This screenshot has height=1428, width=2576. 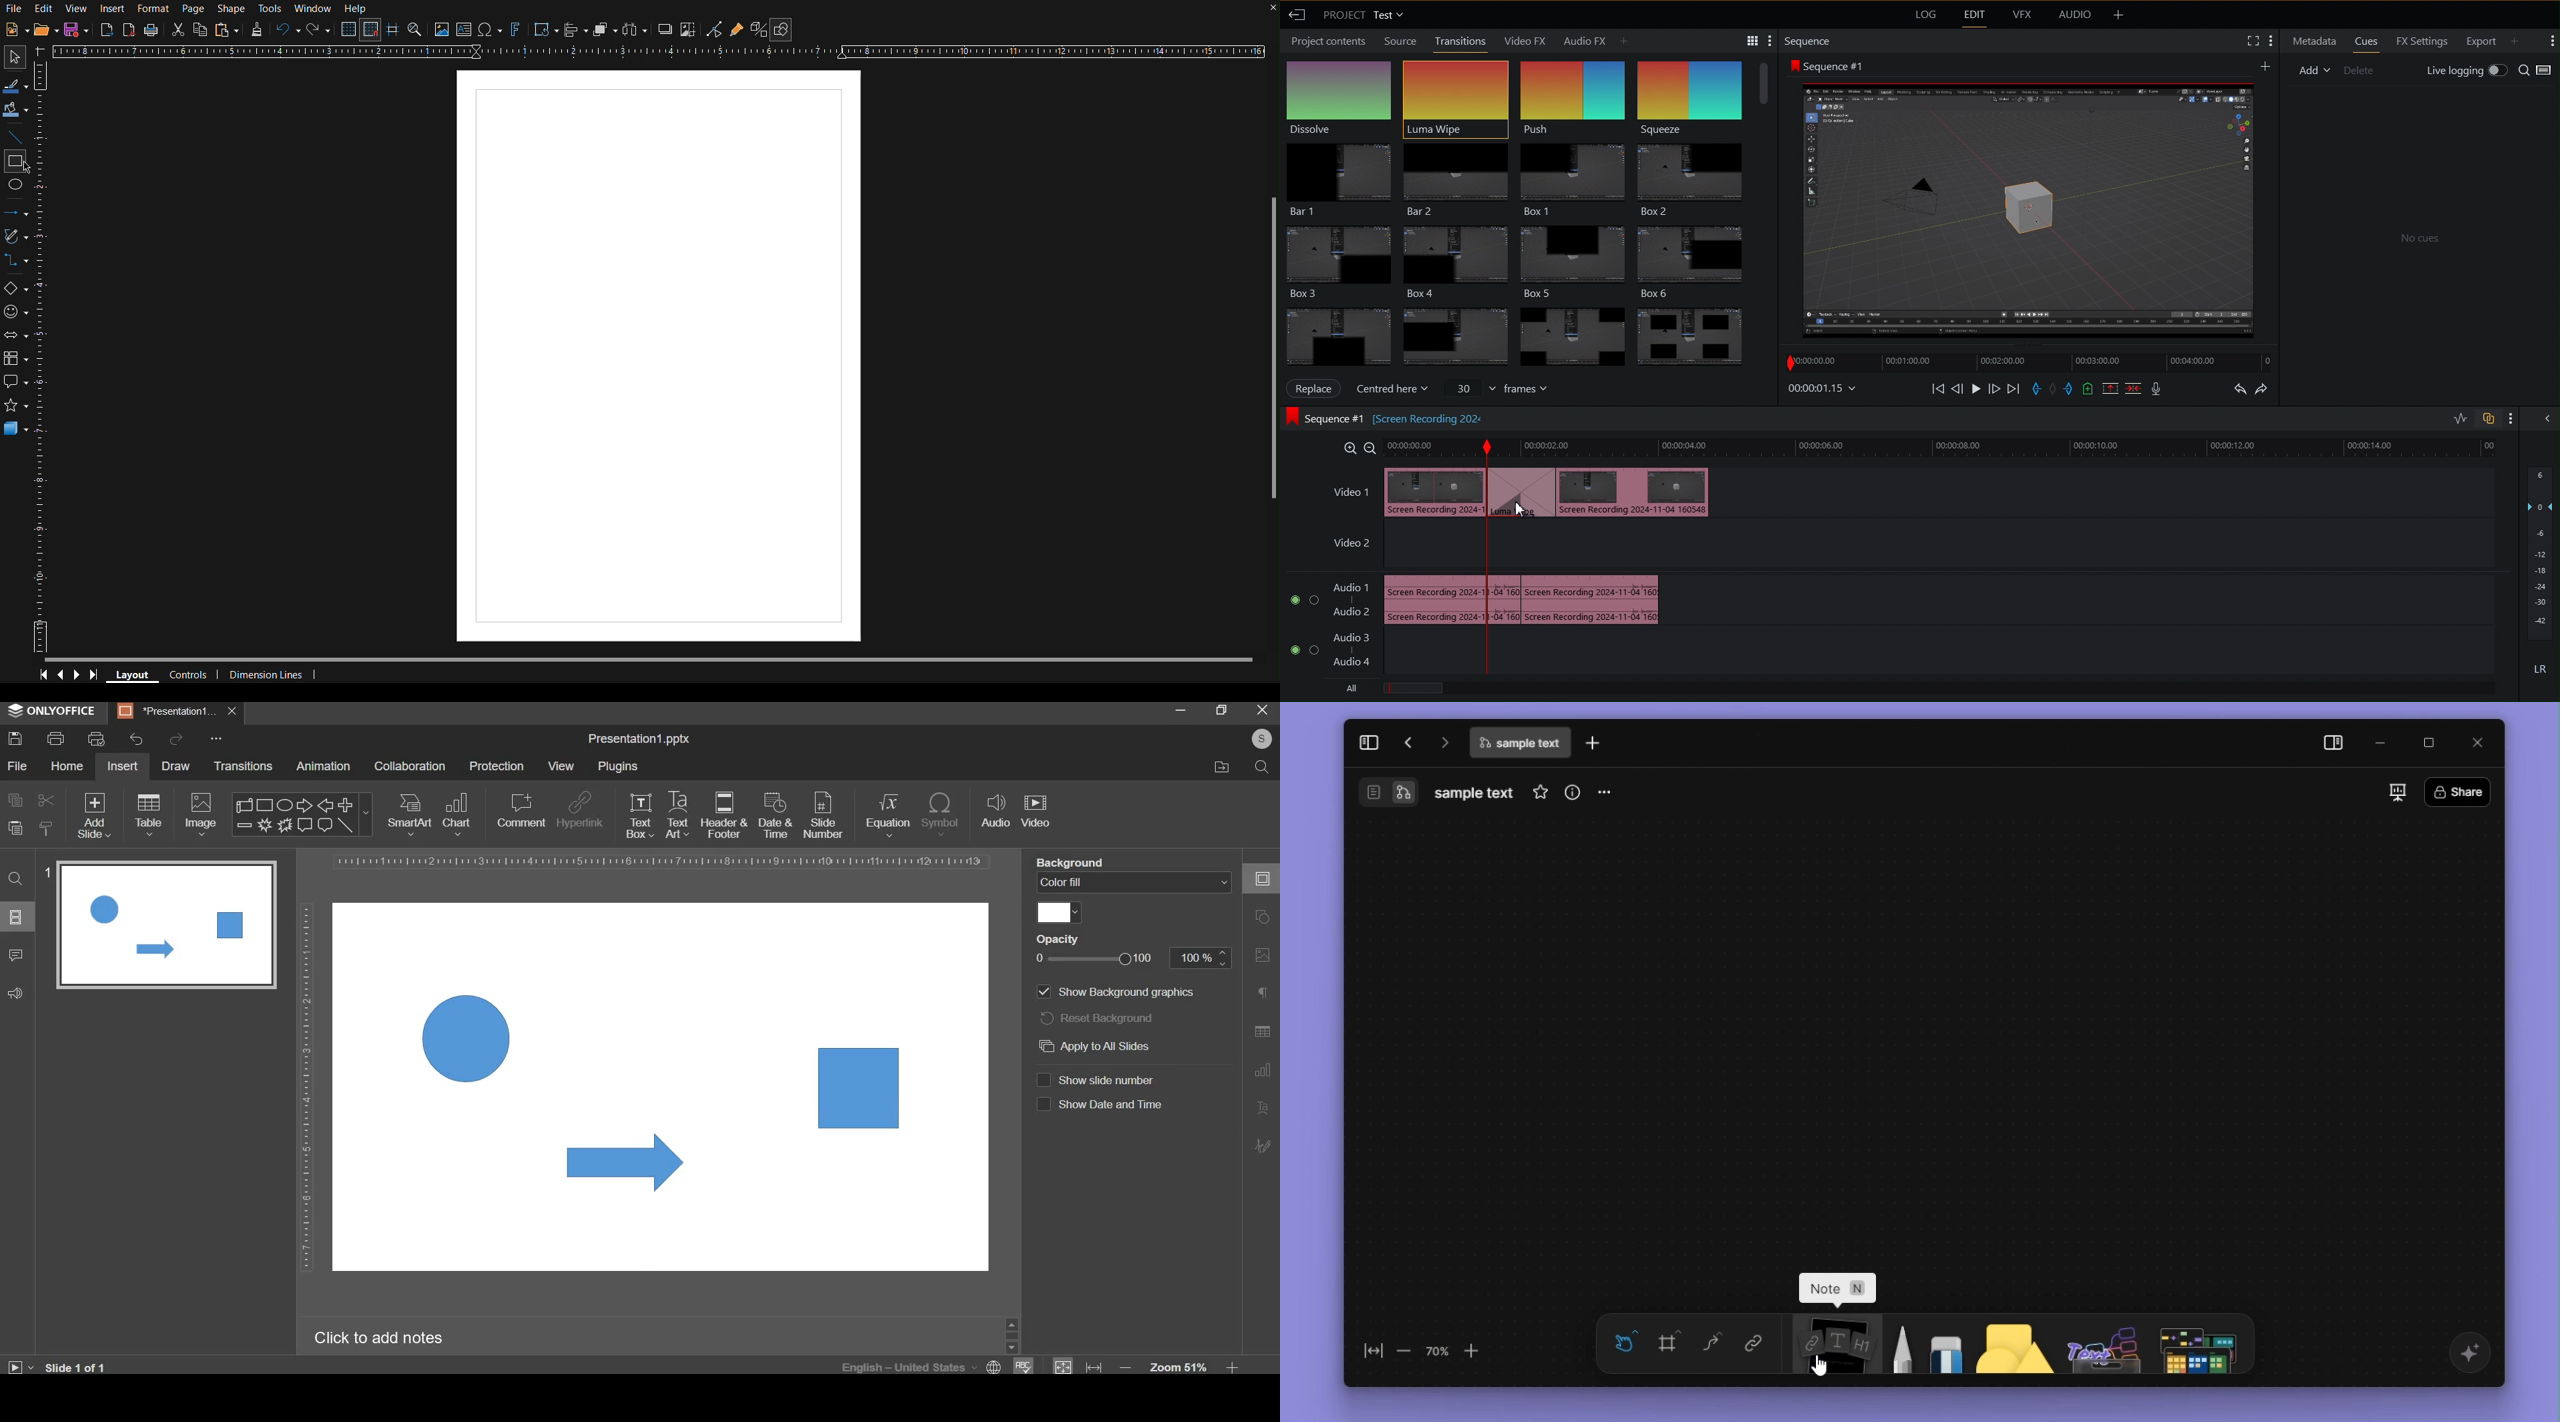 What do you see at coordinates (256, 29) in the screenshot?
I see `Formatting` at bounding box center [256, 29].